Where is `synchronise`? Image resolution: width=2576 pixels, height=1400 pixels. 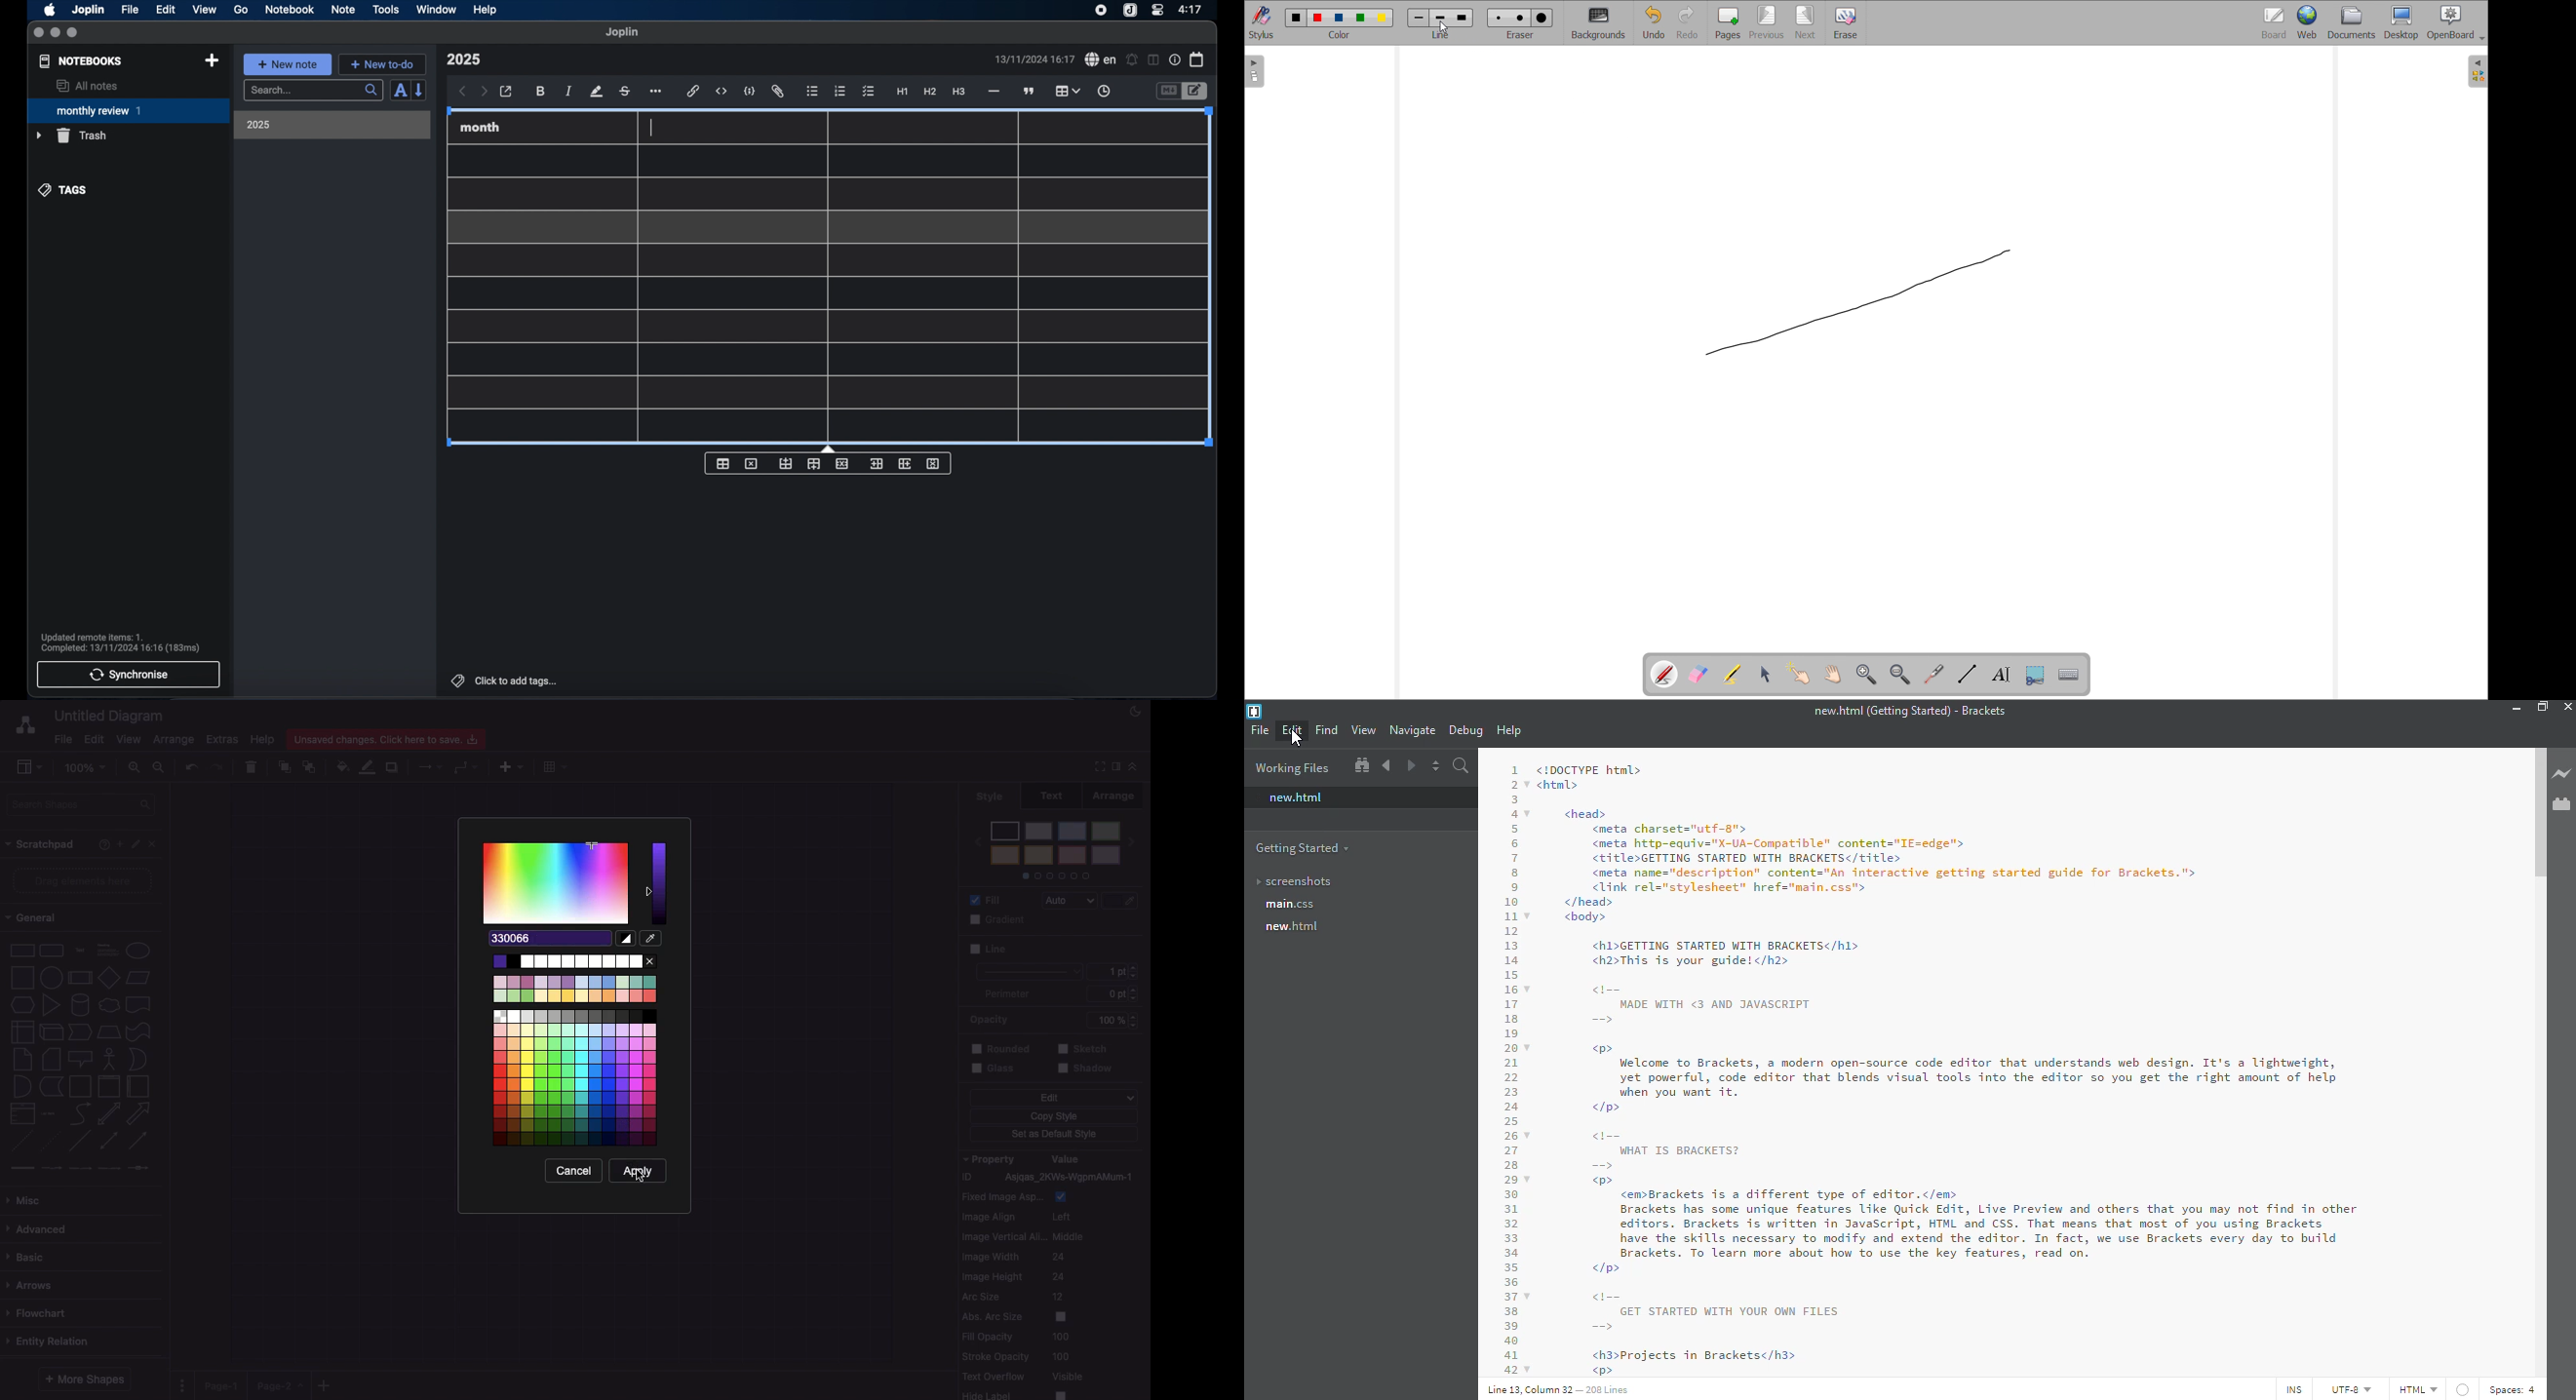
synchronise is located at coordinates (128, 674).